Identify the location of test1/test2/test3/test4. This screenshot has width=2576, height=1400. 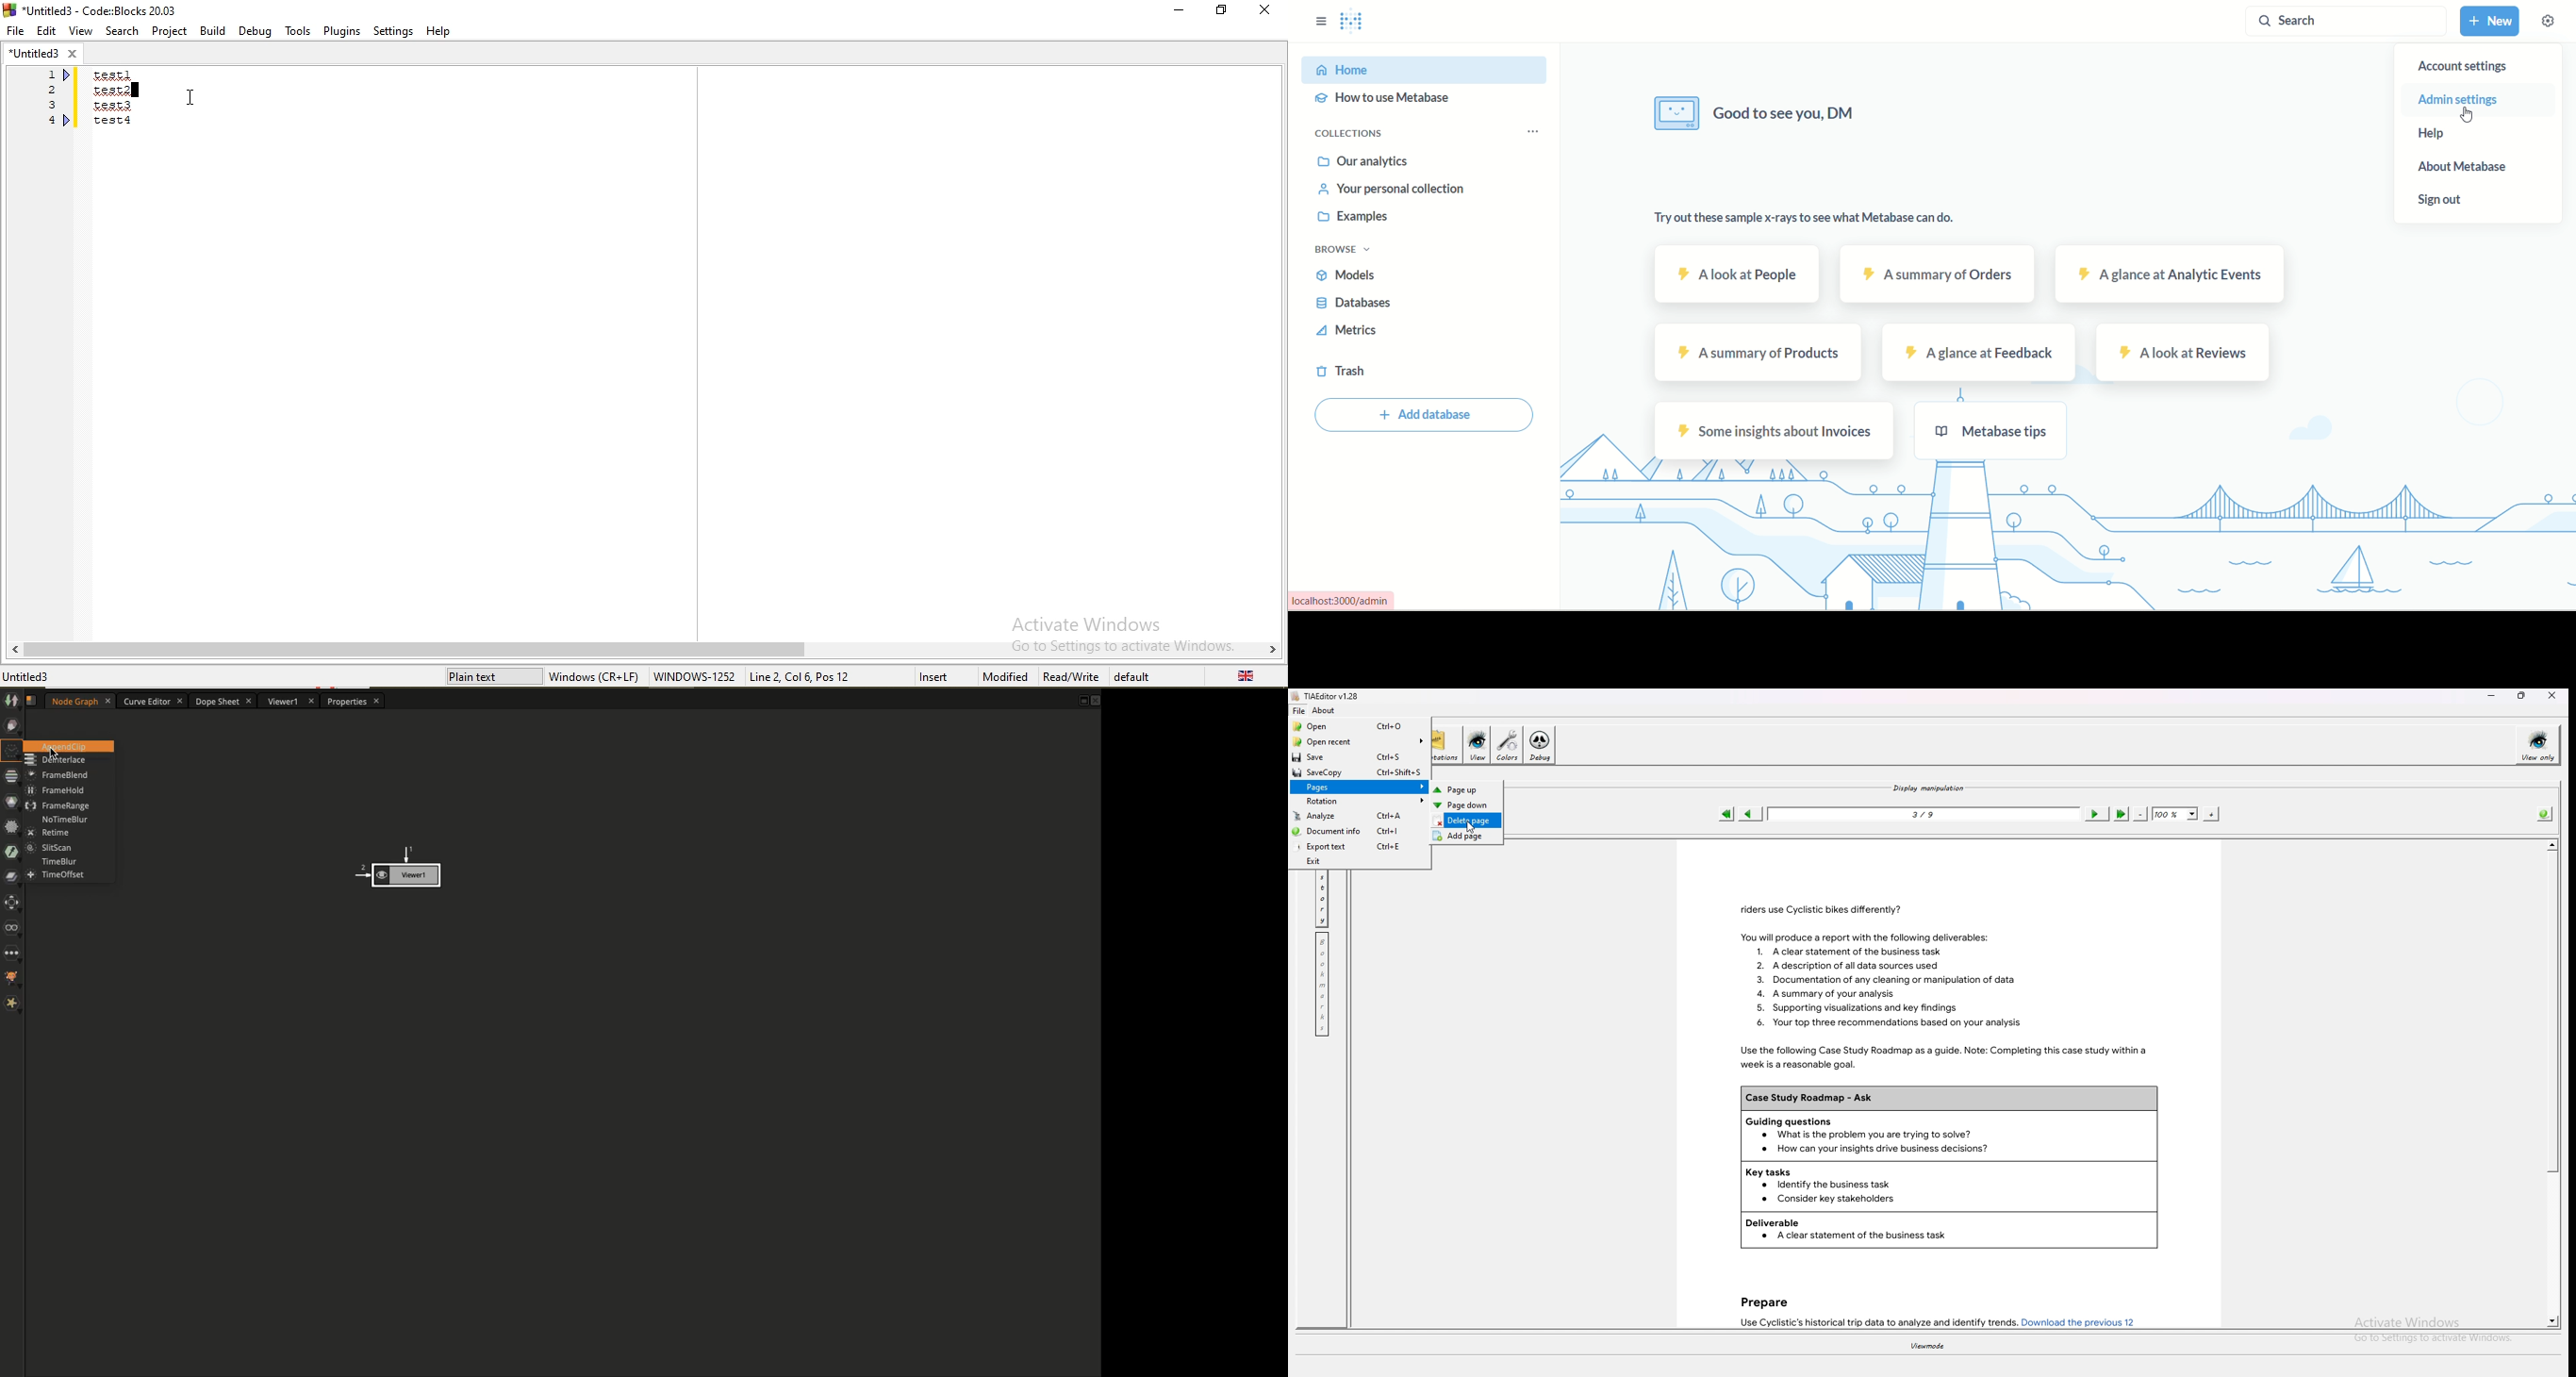
(114, 100).